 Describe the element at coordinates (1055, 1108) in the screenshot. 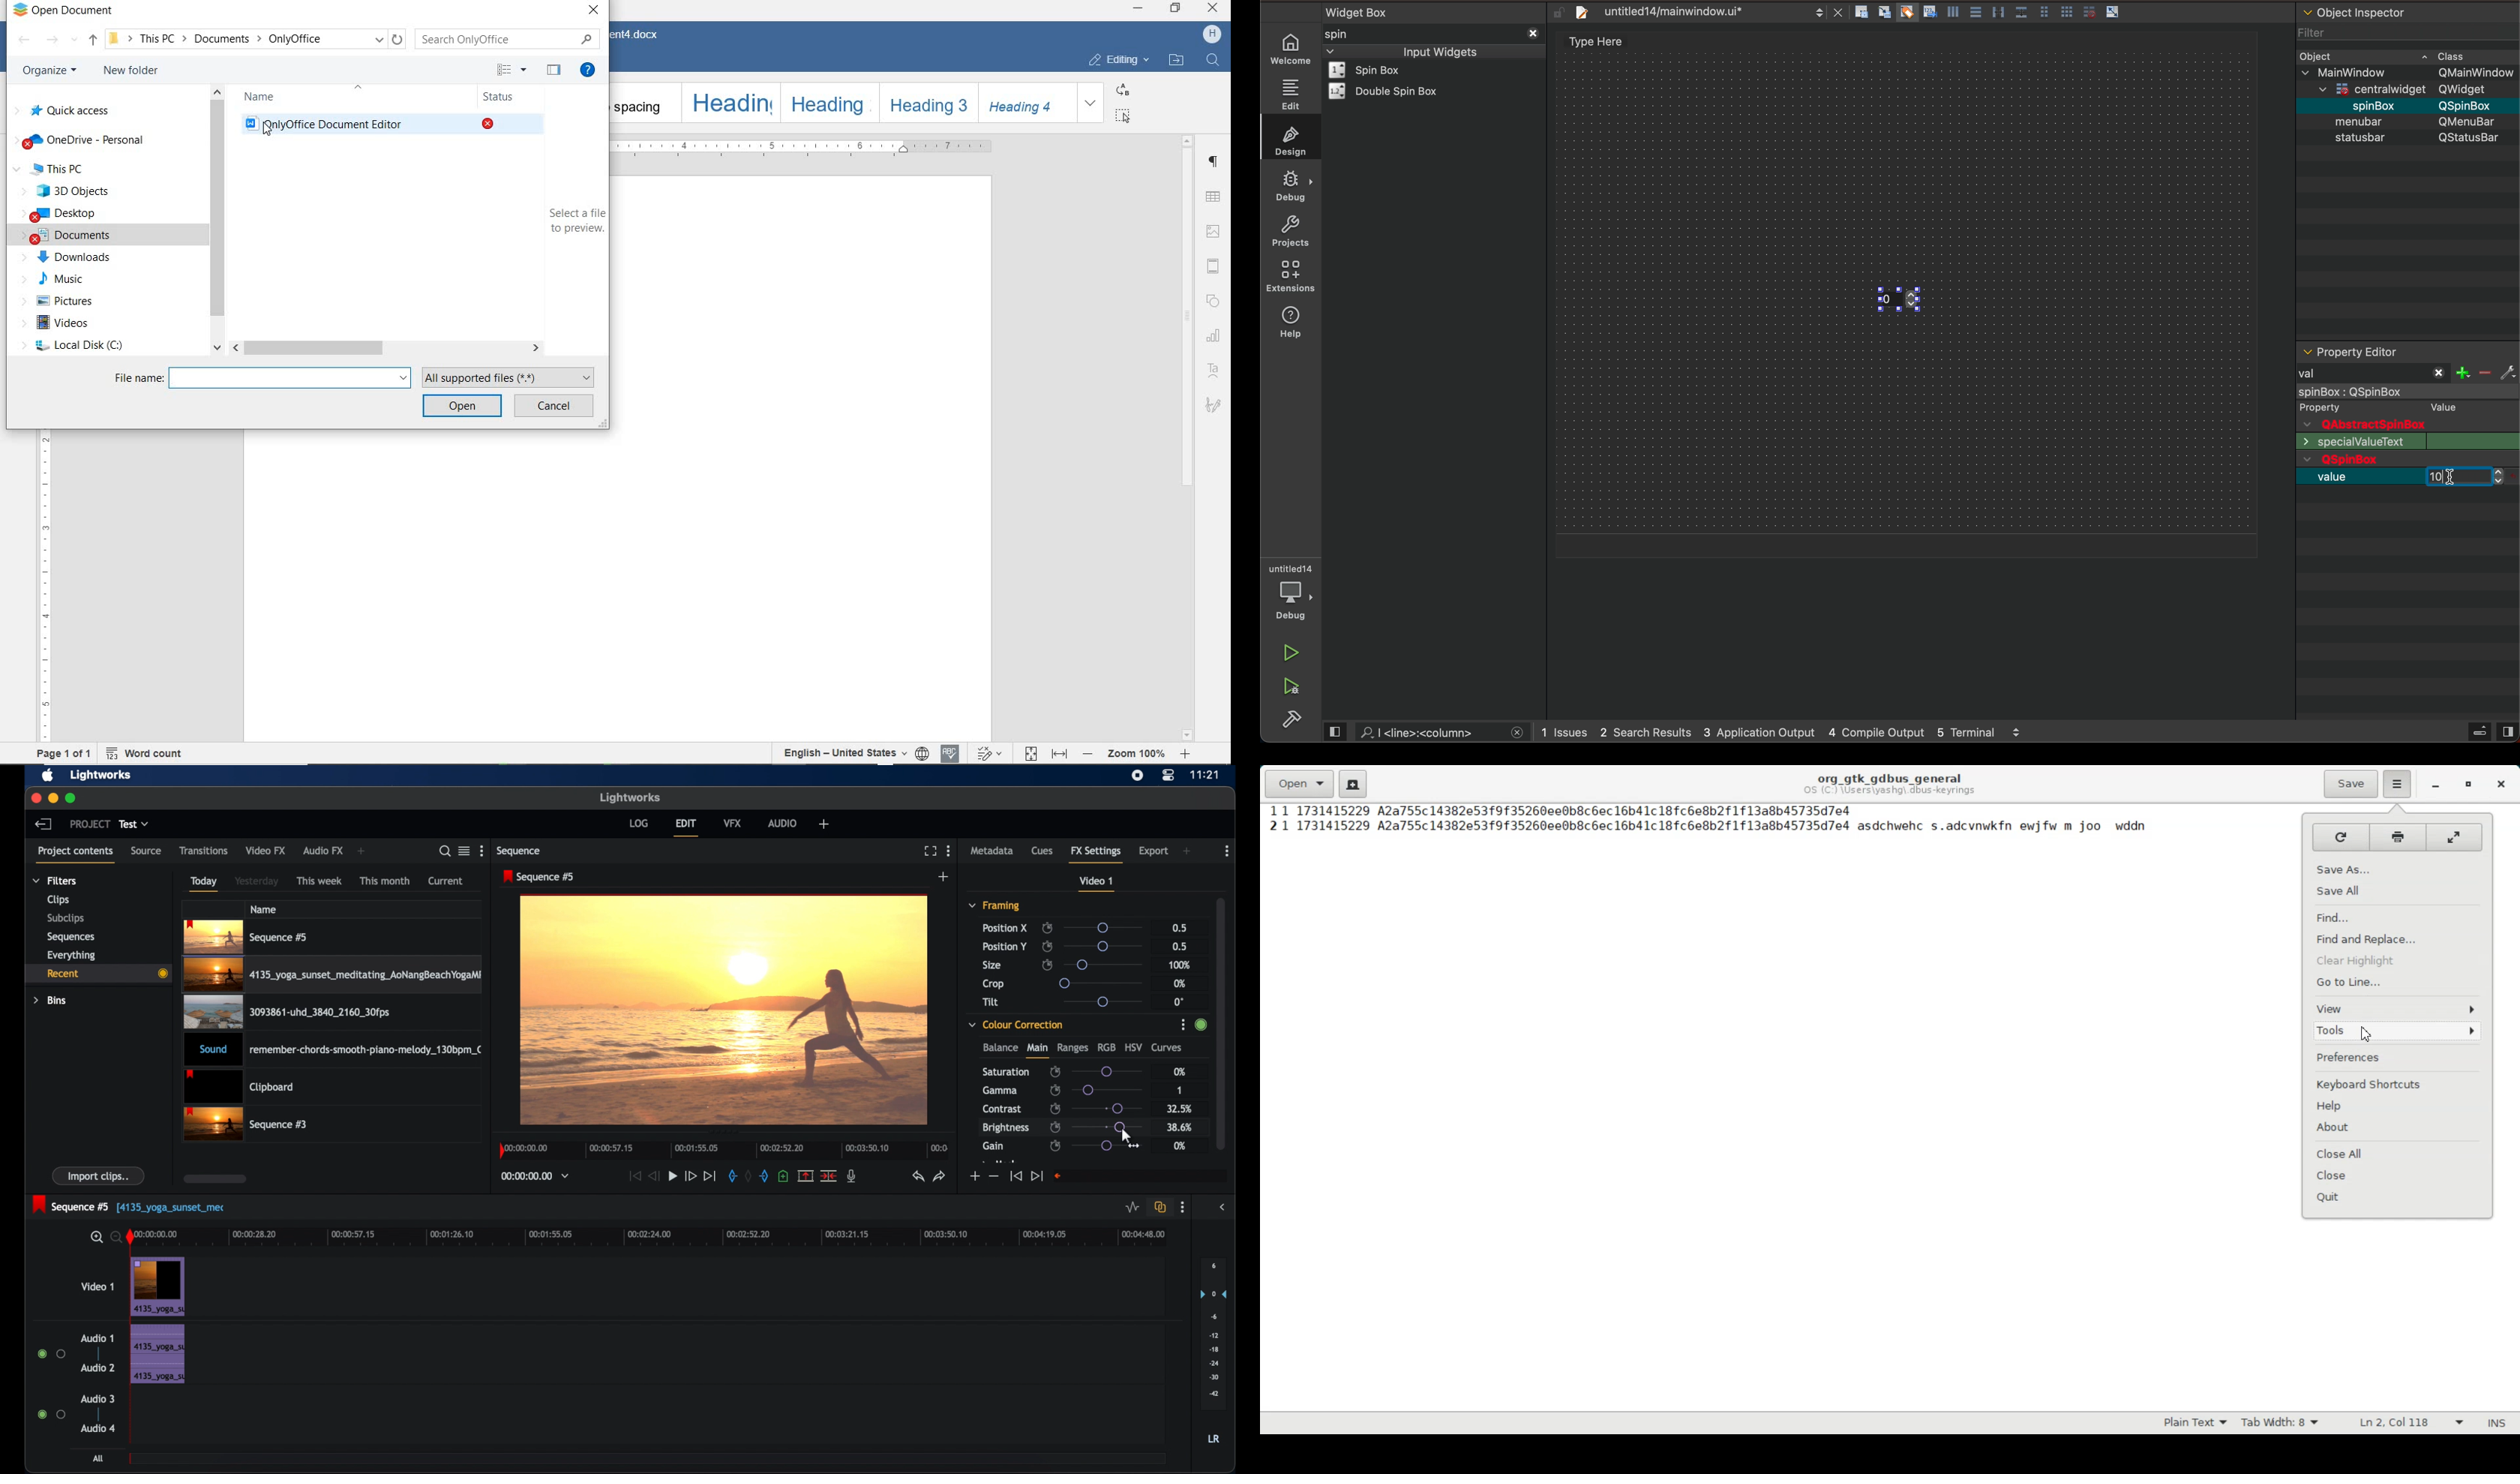

I see `enable/disable keyframes` at that location.